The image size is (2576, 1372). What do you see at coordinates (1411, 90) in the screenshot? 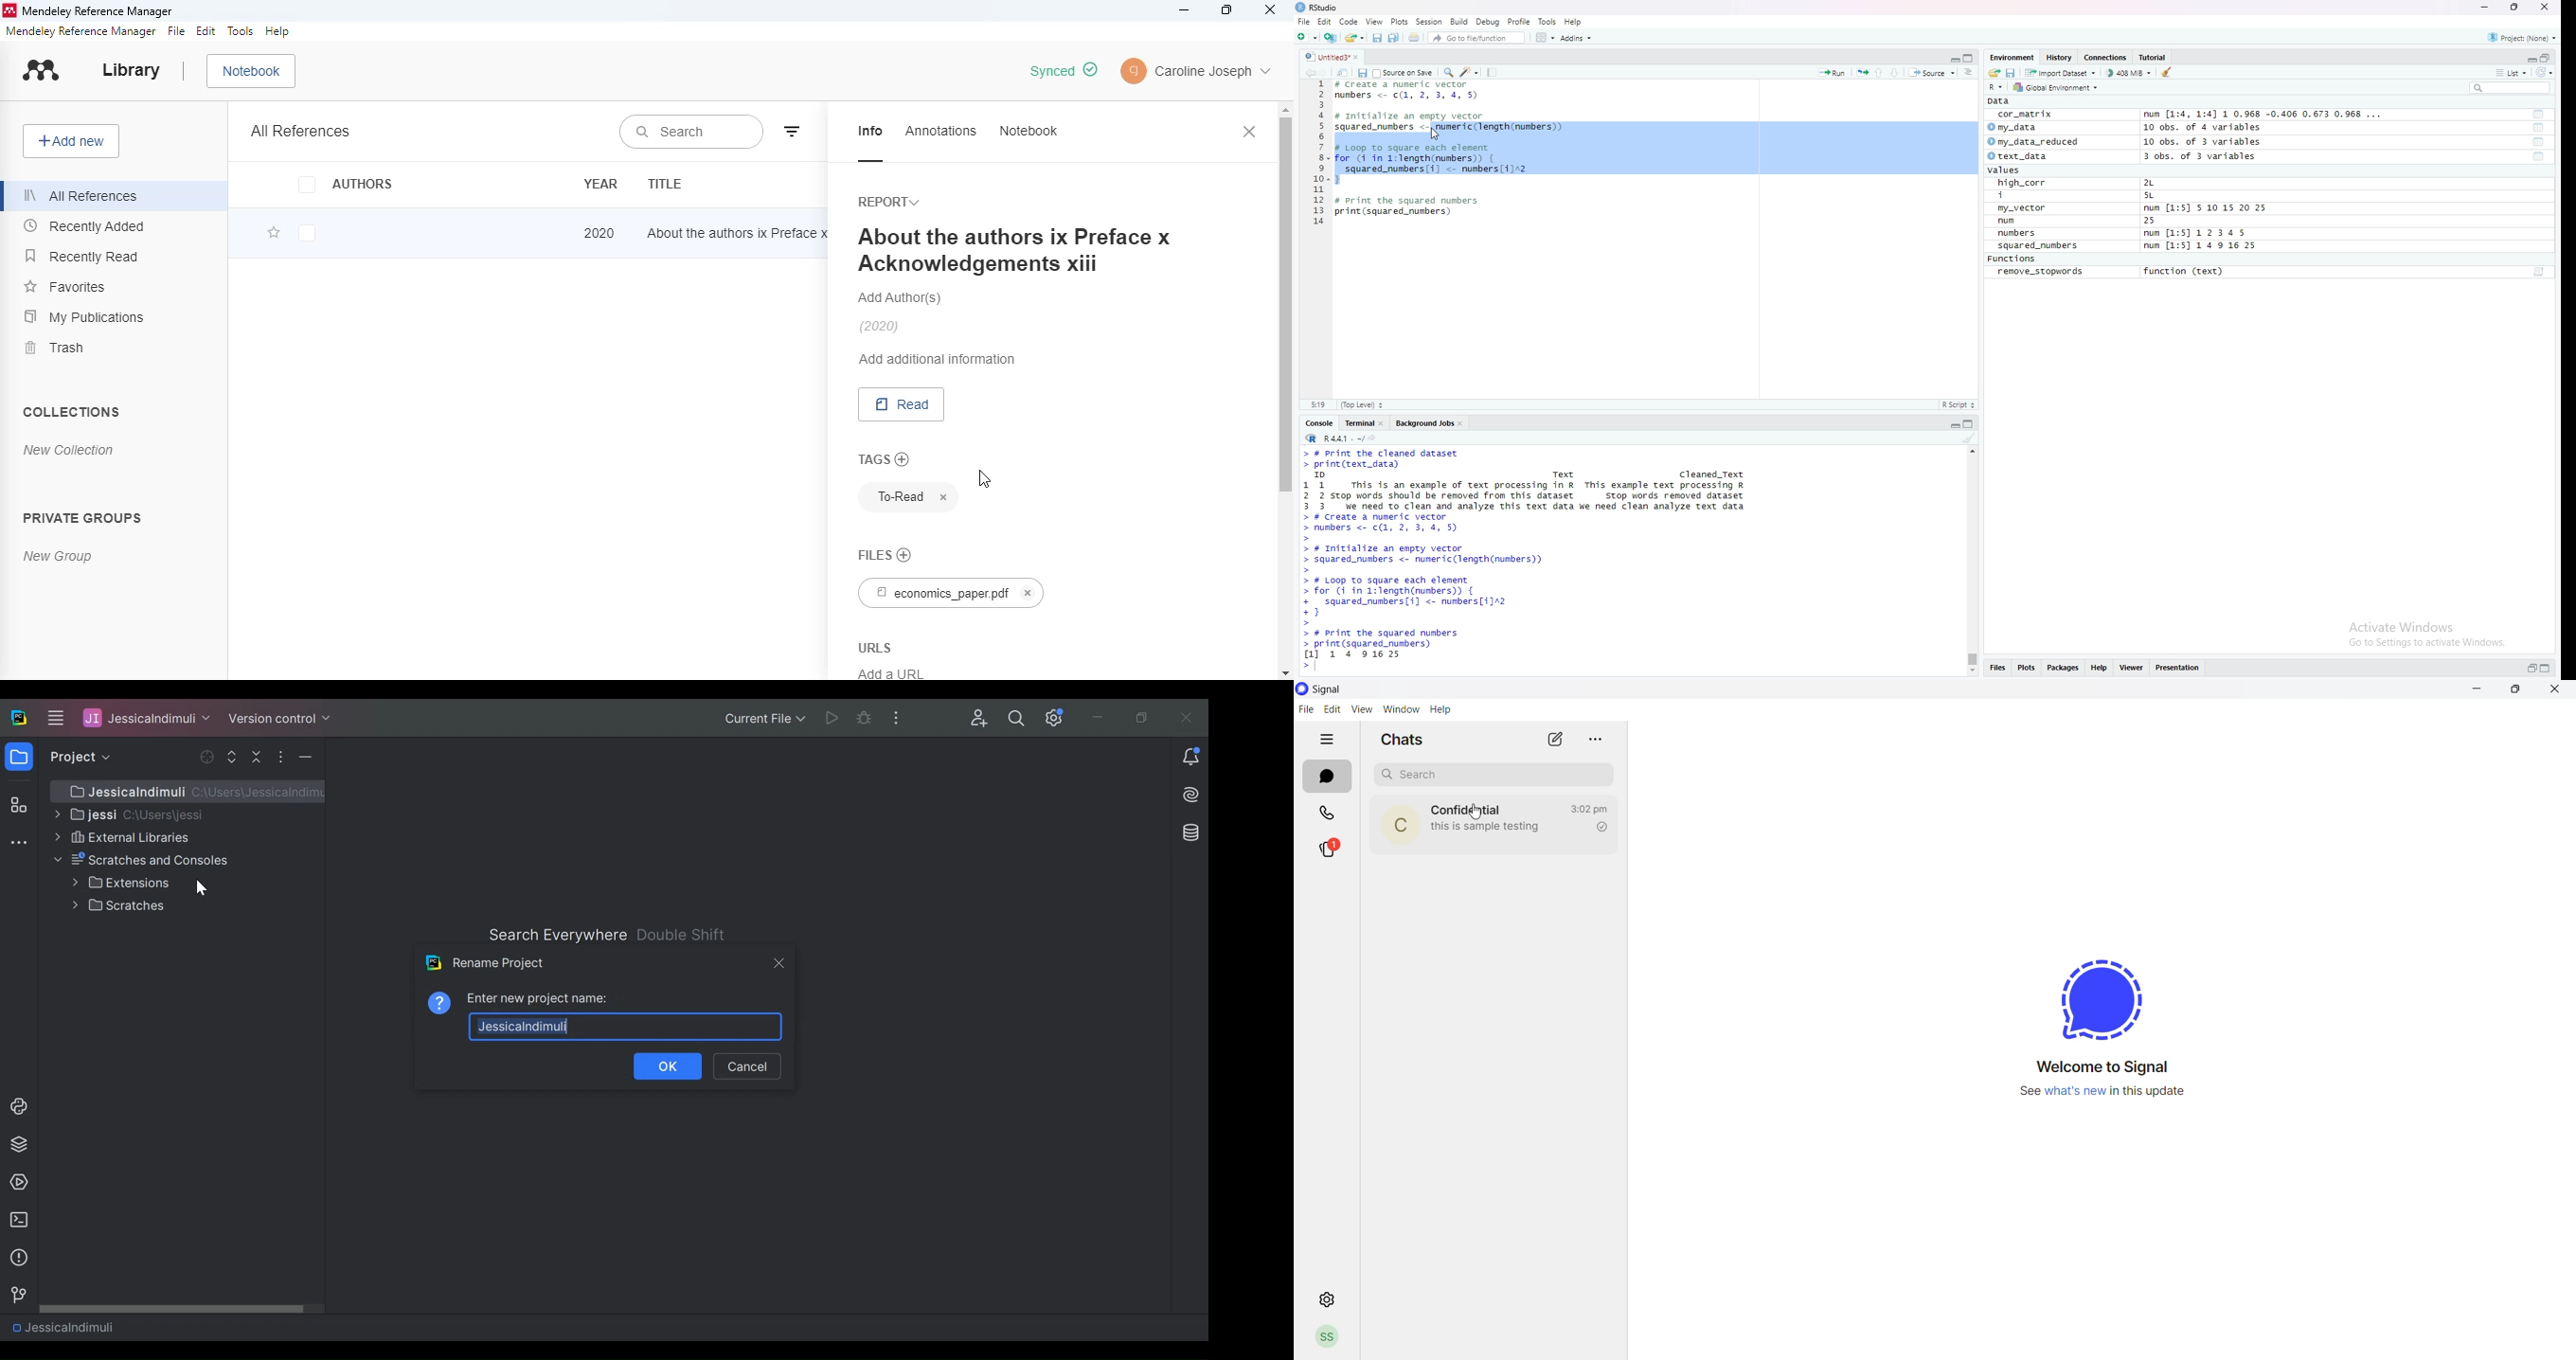
I see `# Create a number vector numbers <- c(1, 2, 3, 4,5)` at bounding box center [1411, 90].